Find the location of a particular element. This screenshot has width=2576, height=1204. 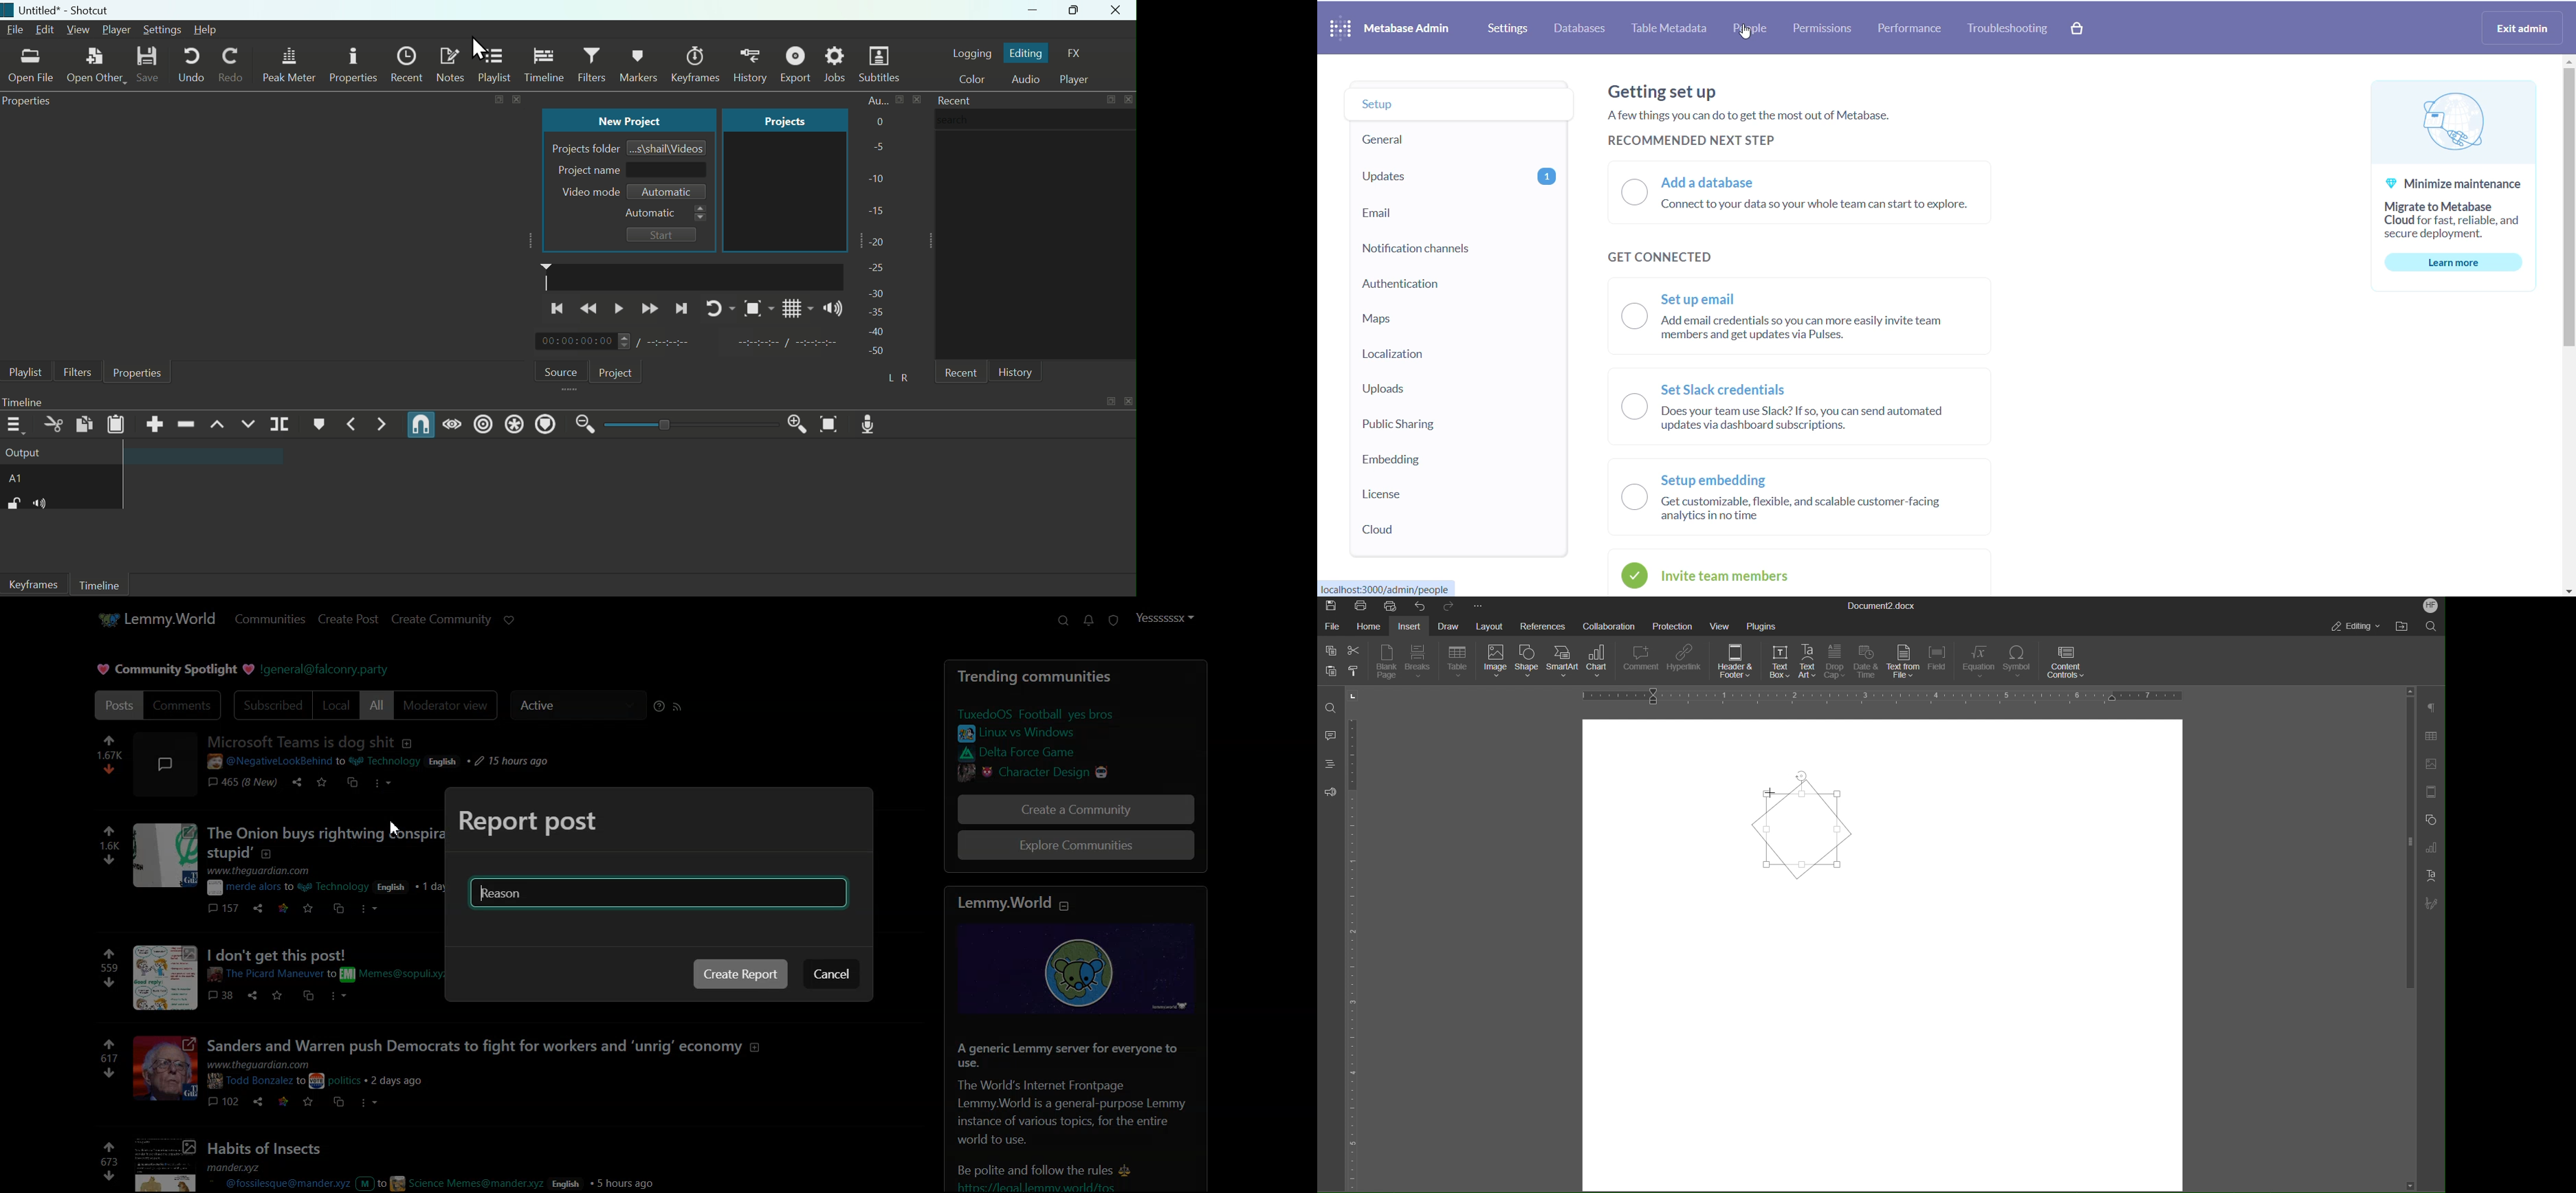

link is located at coordinates (1039, 734).